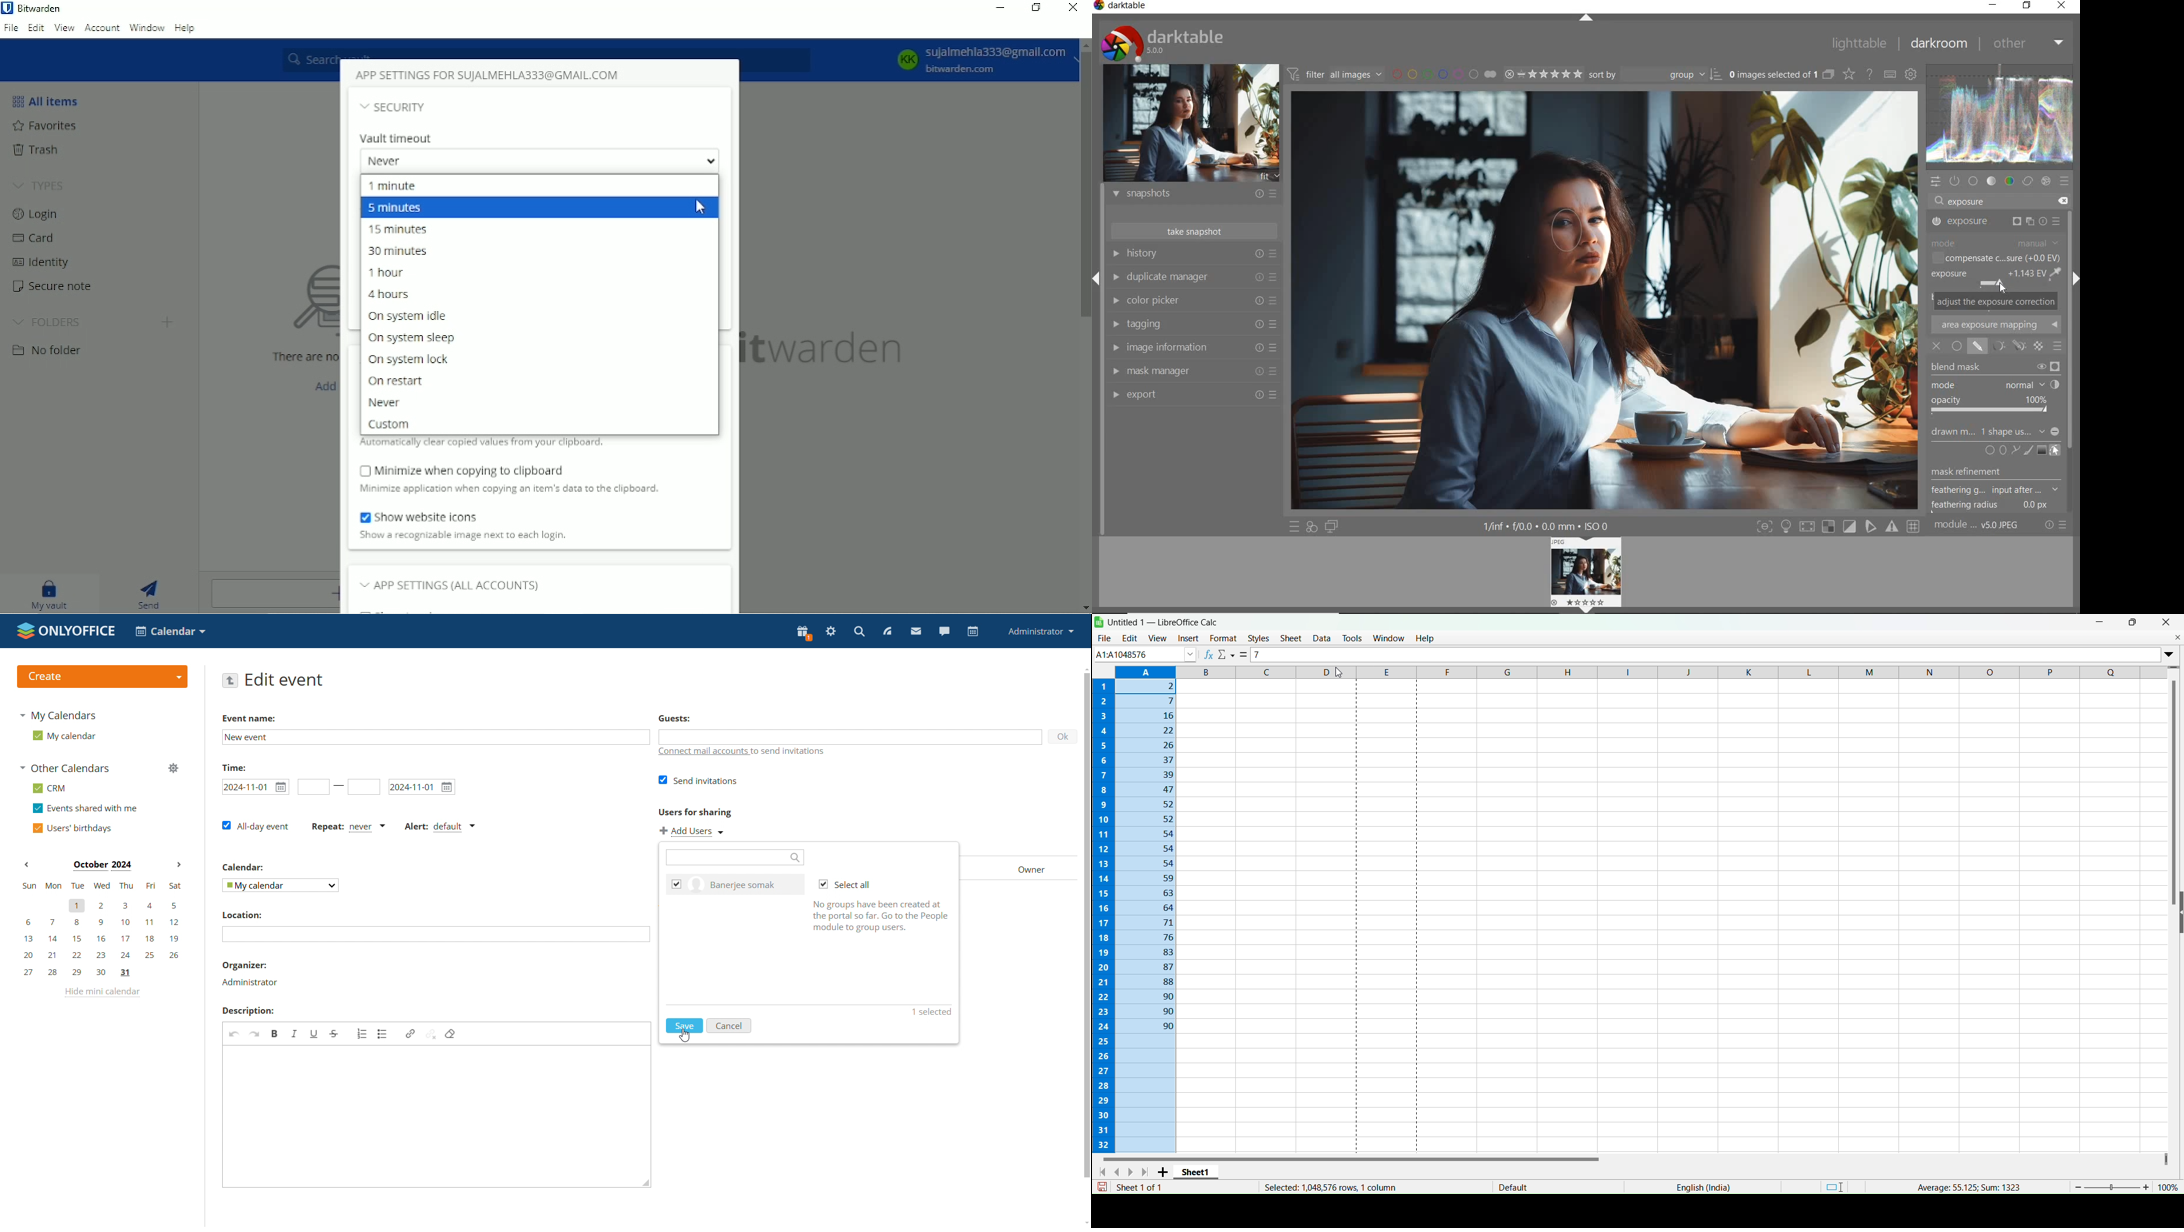 The image size is (2184, 1232). What do you see at coordinates (1513, 1184) in the screenshot?
I see `Default` at bounding box center [1513, 1184].